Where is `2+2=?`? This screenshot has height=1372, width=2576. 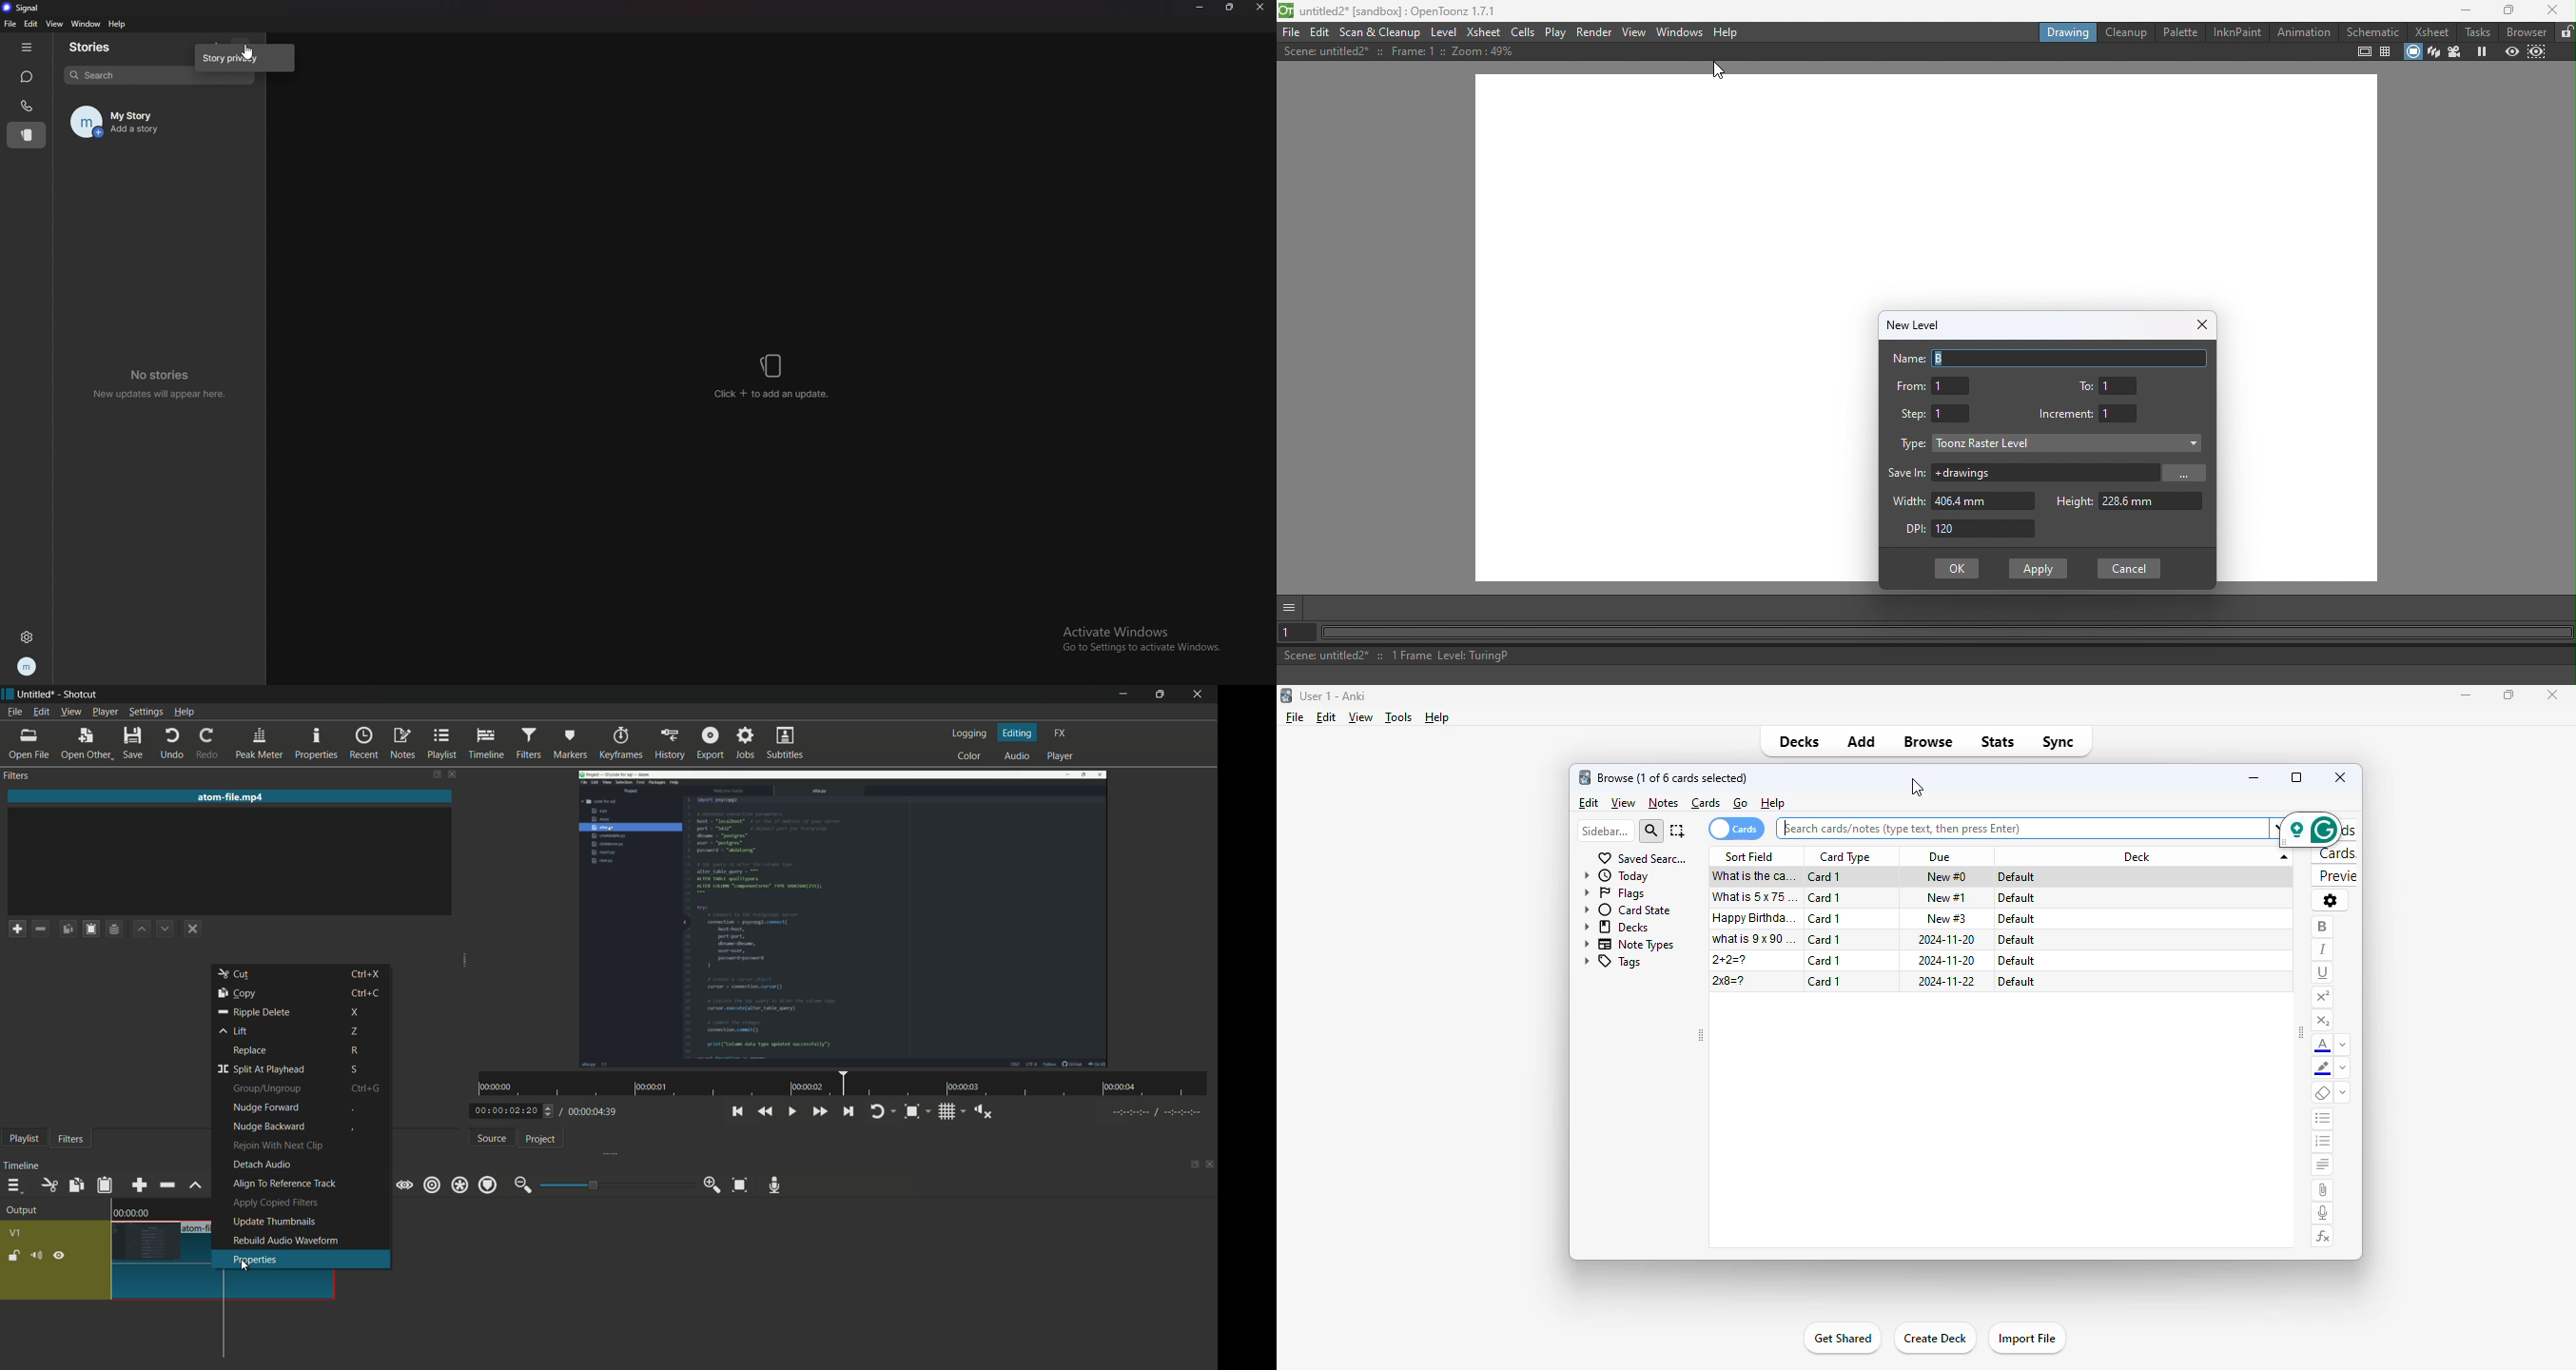
2+2=? is located at coordinates (1729, 959).